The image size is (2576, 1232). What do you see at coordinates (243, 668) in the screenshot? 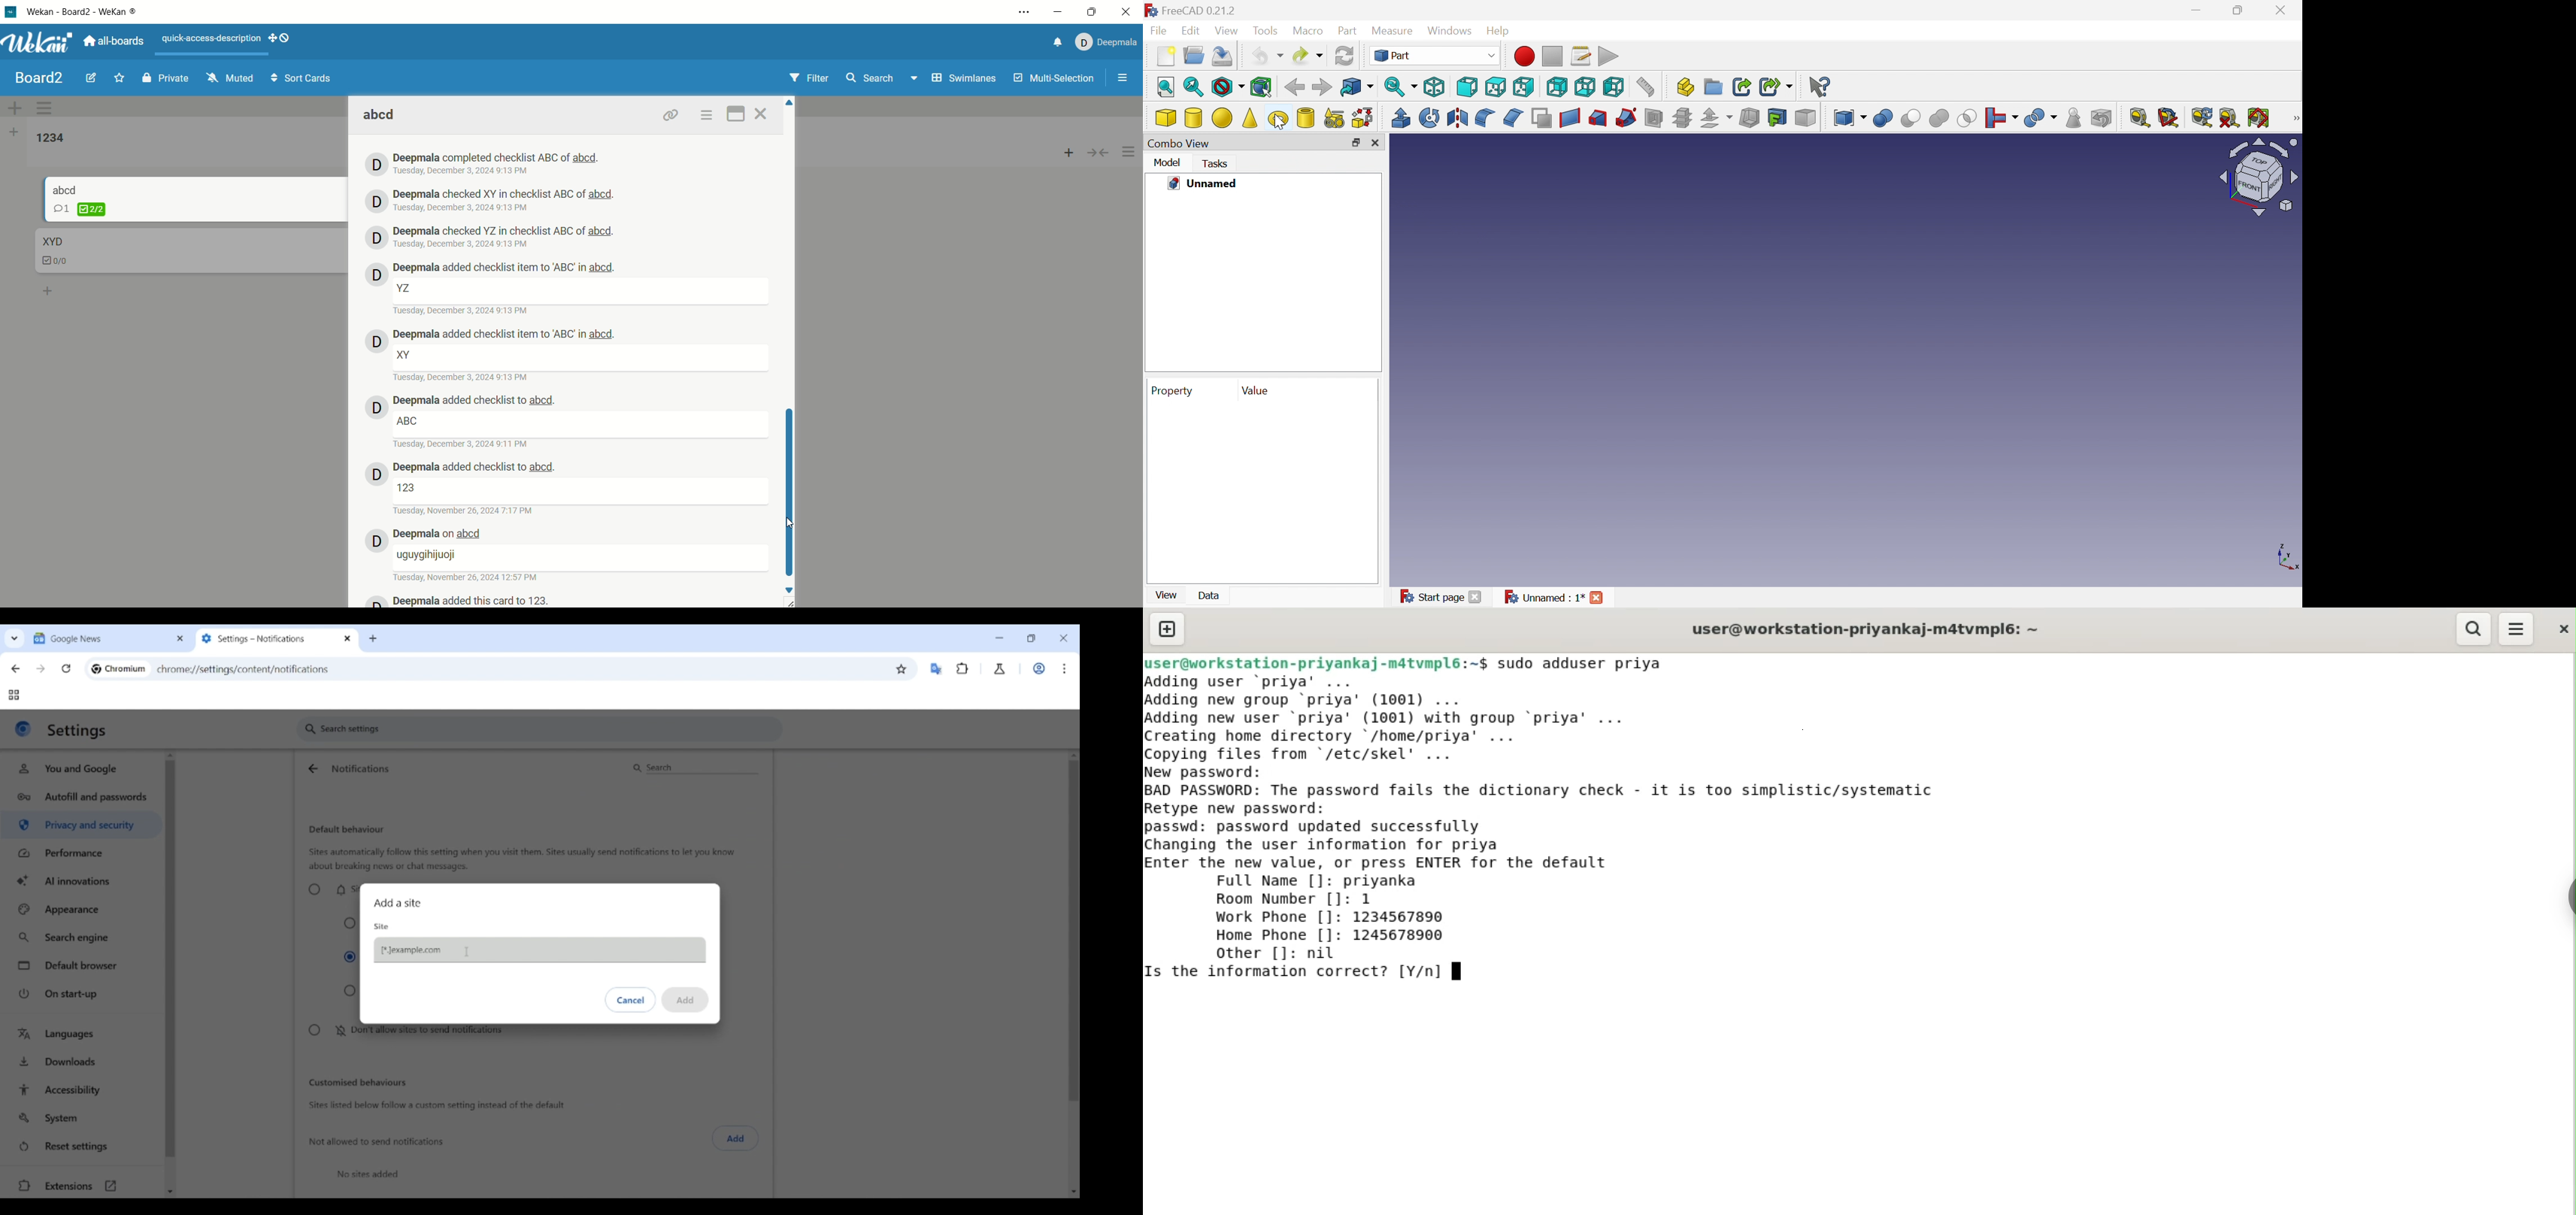
I see `chromey//settings/content/notifications` at bounding box center [243, 668].